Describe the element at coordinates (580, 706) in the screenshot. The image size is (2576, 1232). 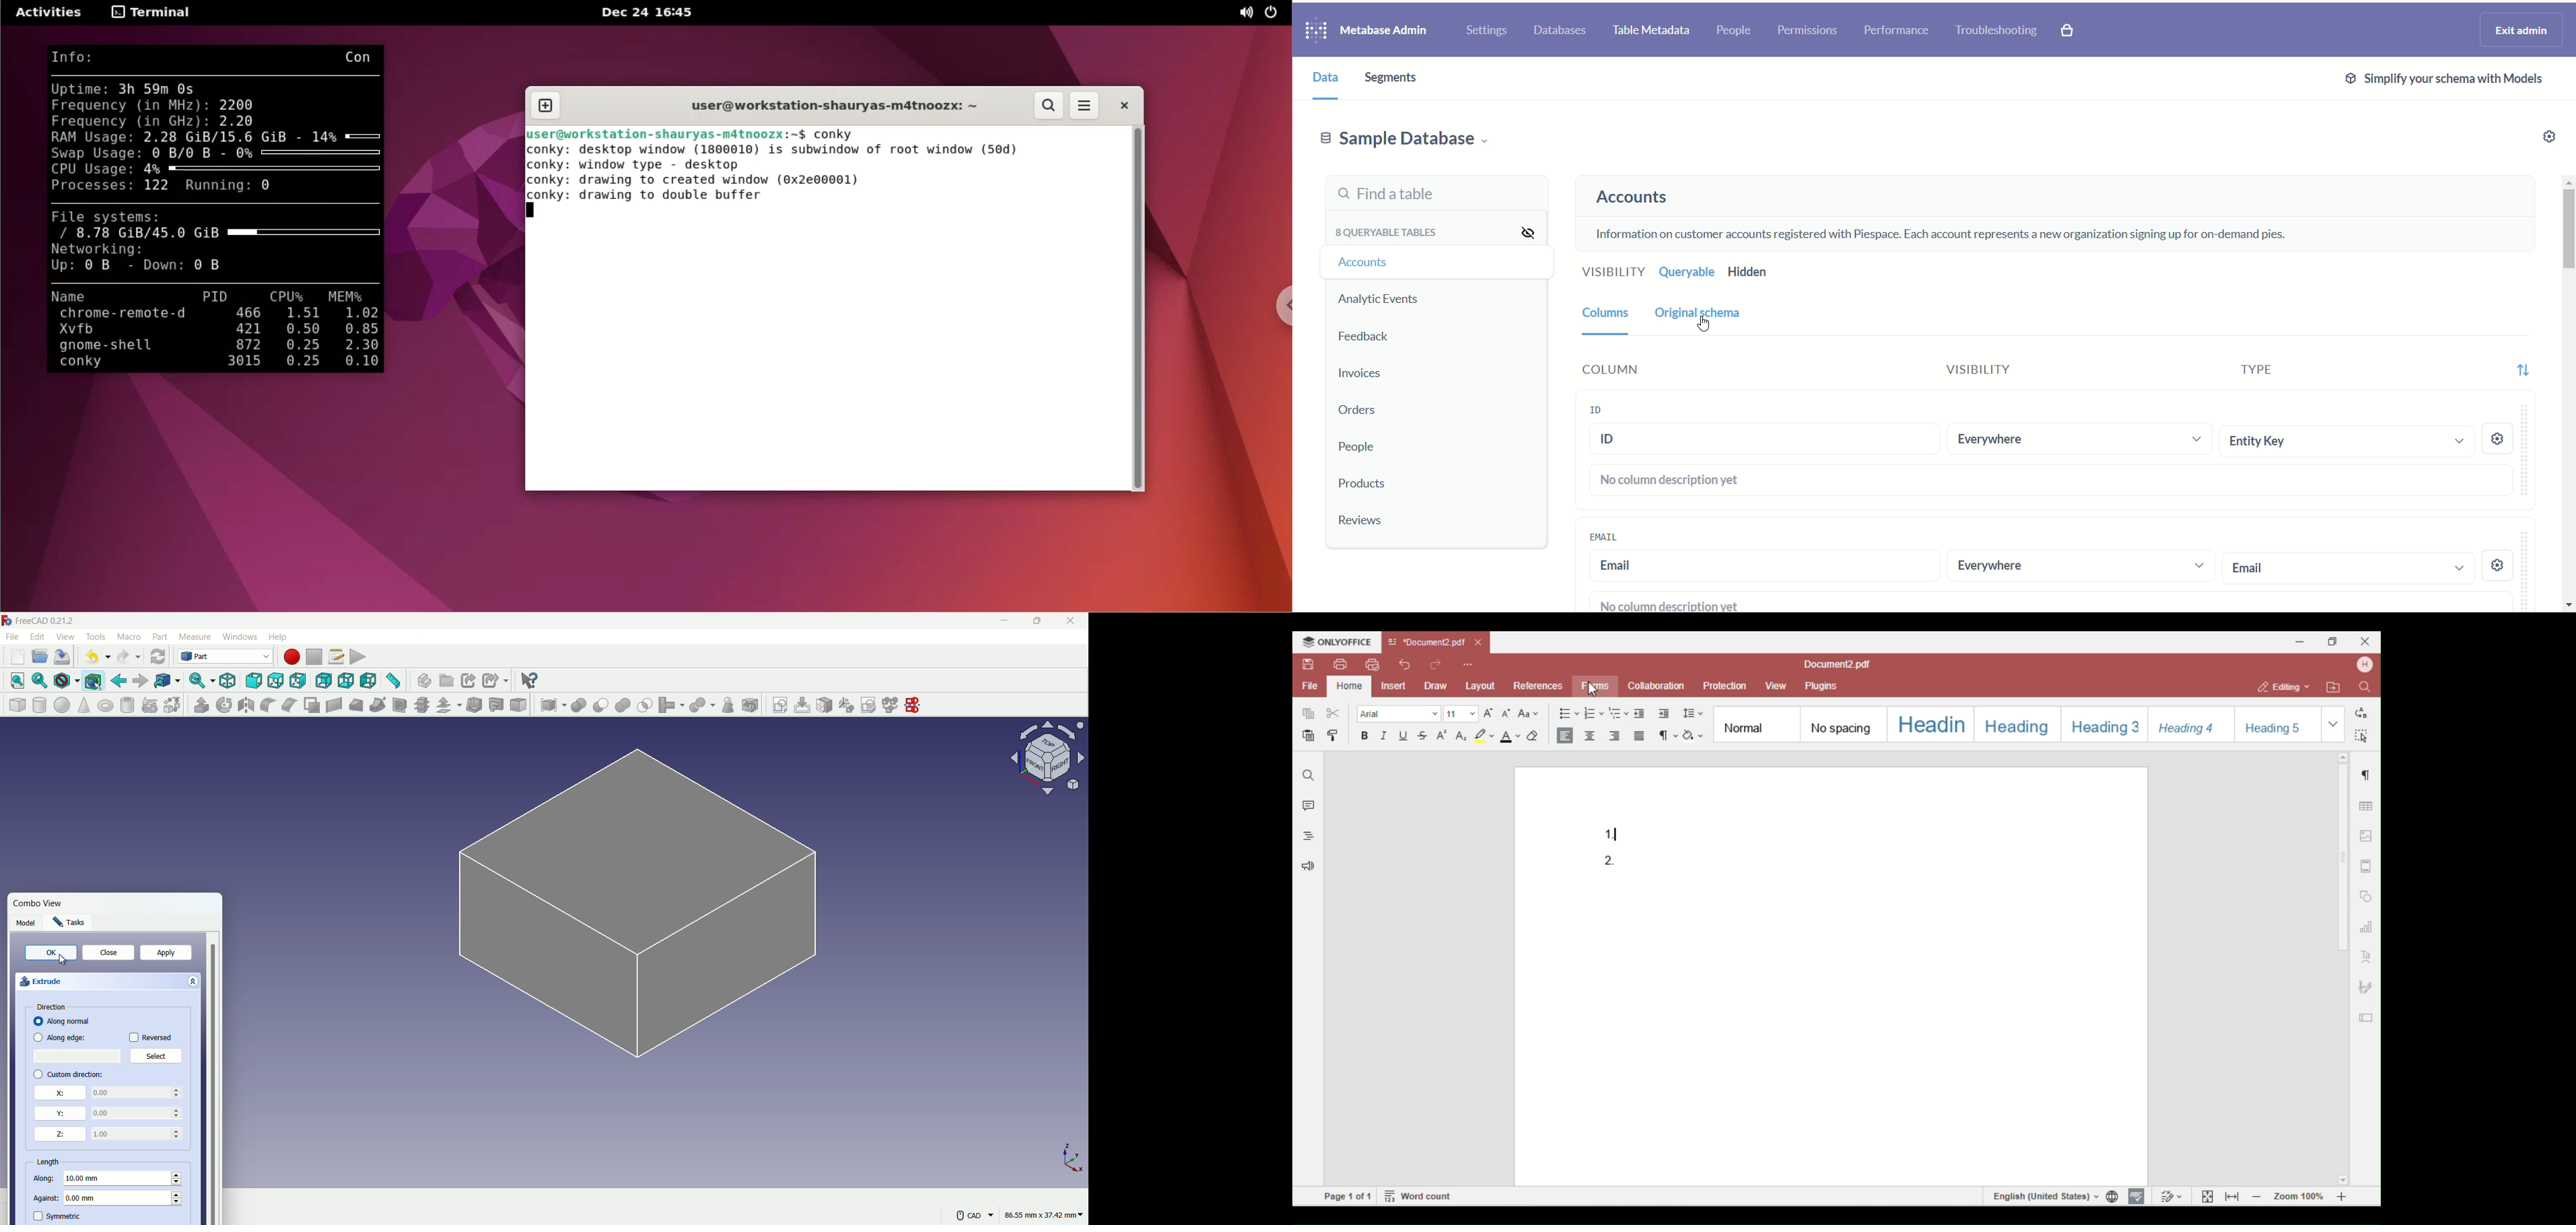
I see `boolean` at that location.